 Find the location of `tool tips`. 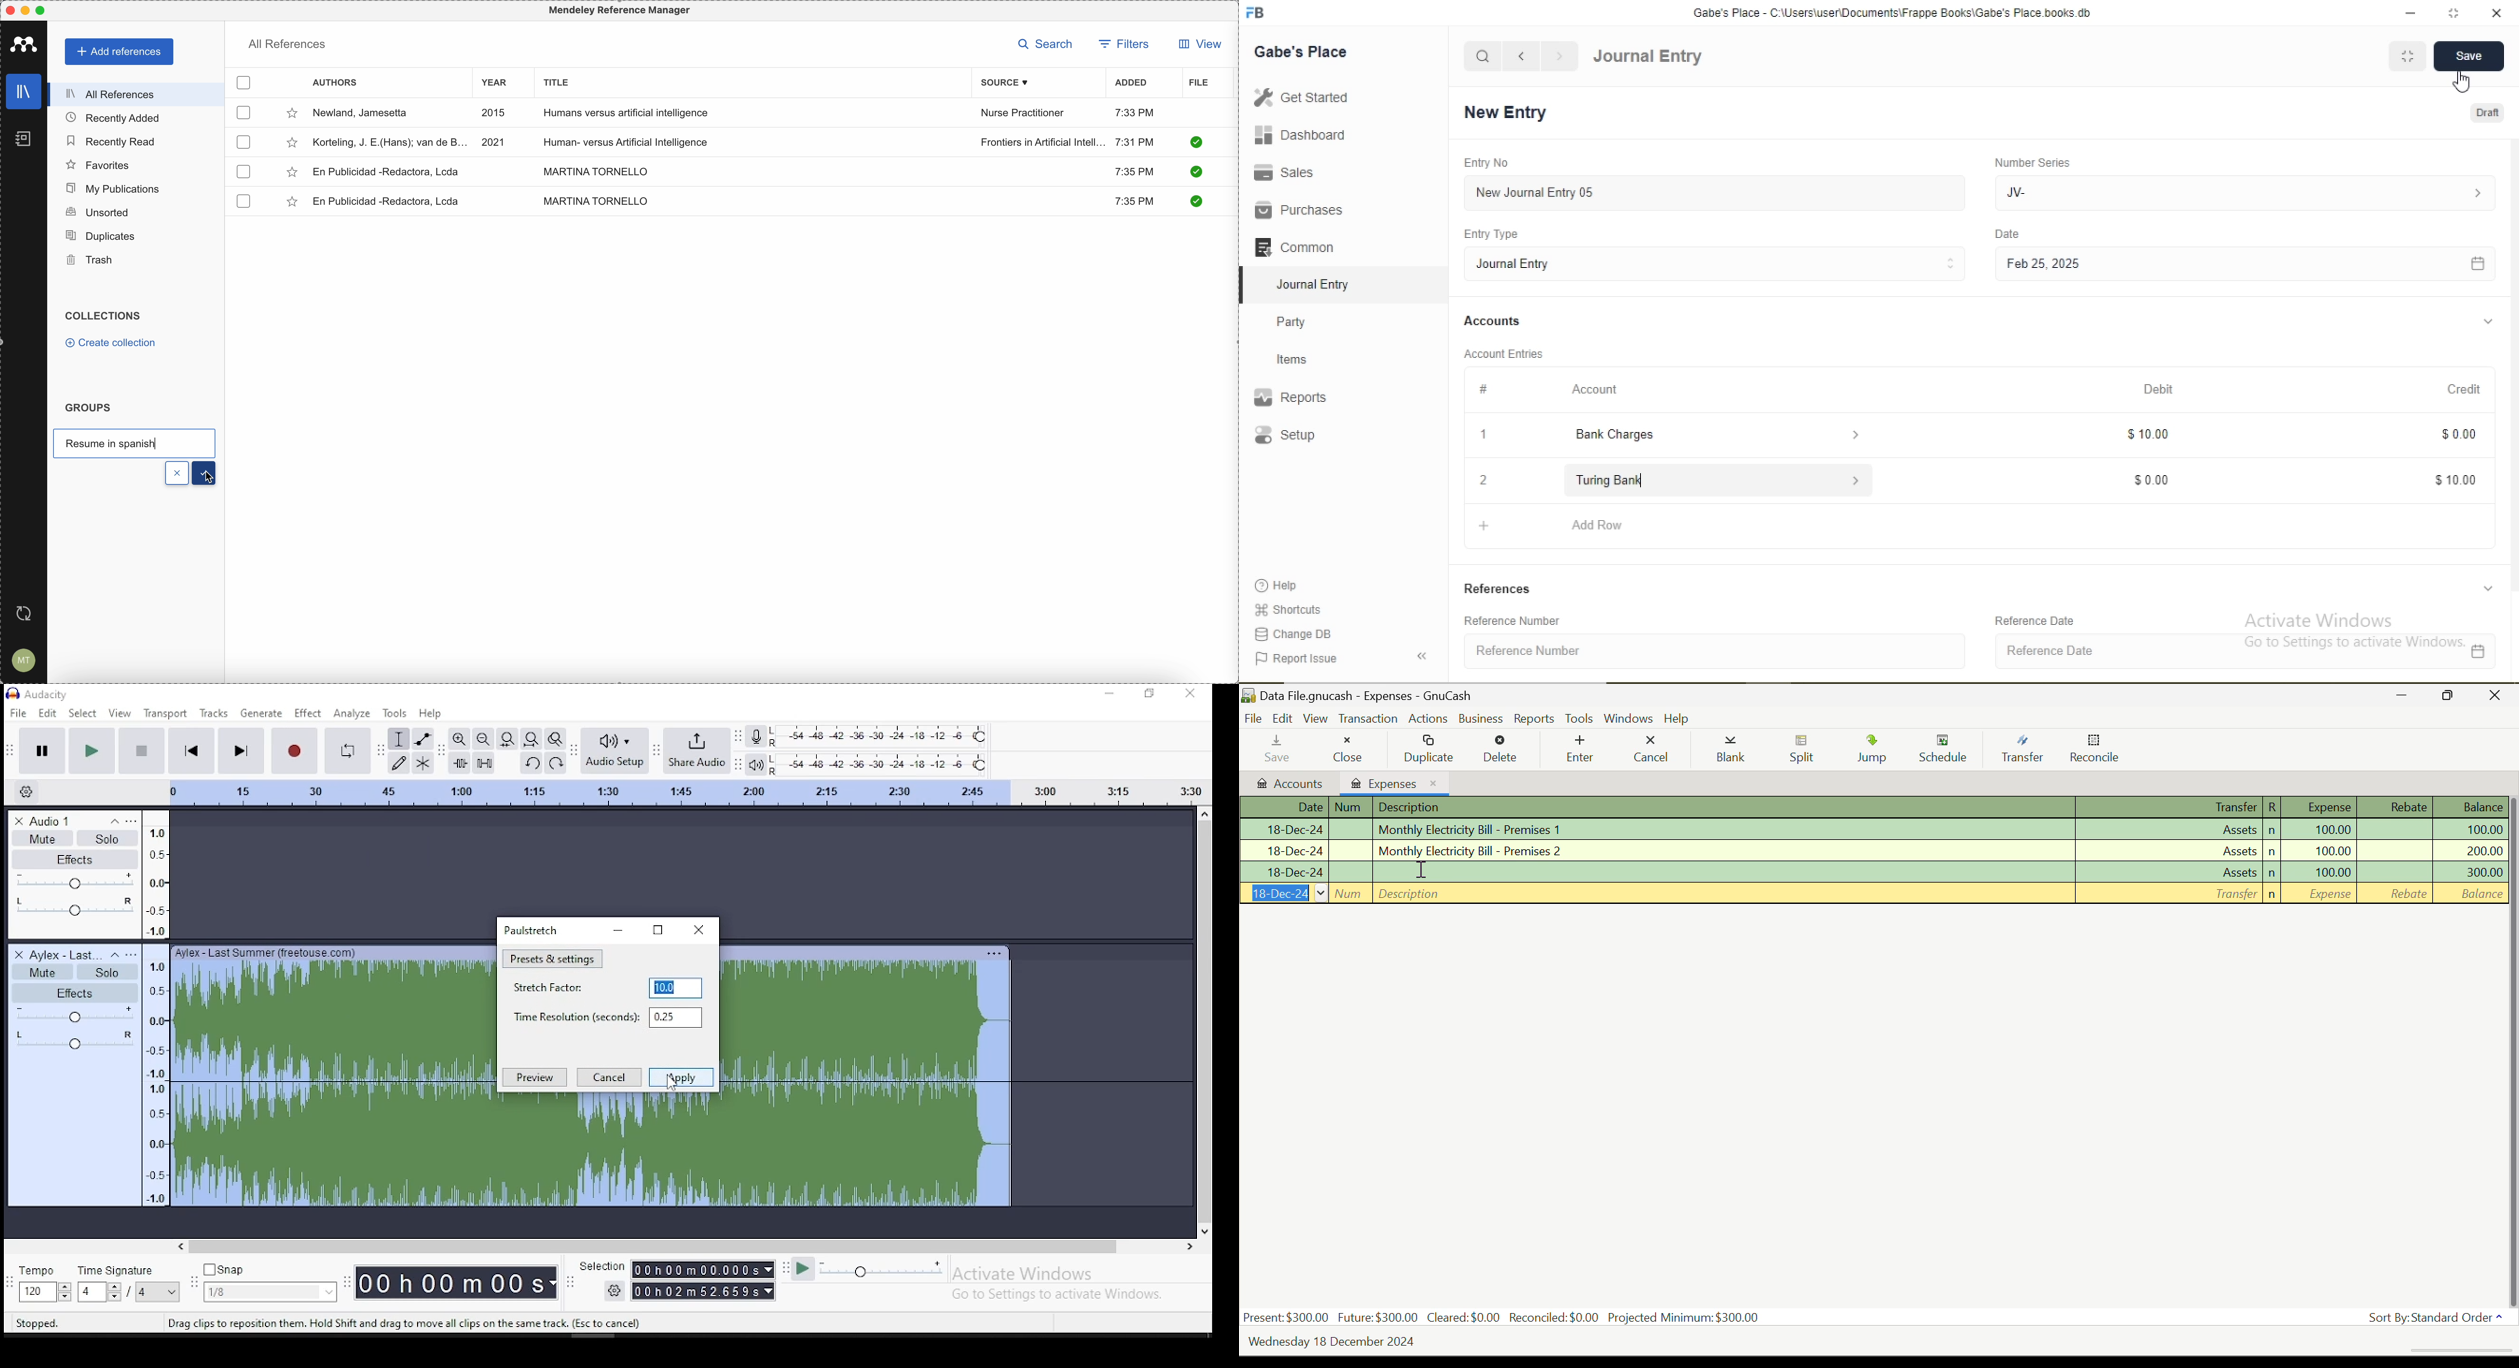

tool tips is located at coordinates (401, 1324).